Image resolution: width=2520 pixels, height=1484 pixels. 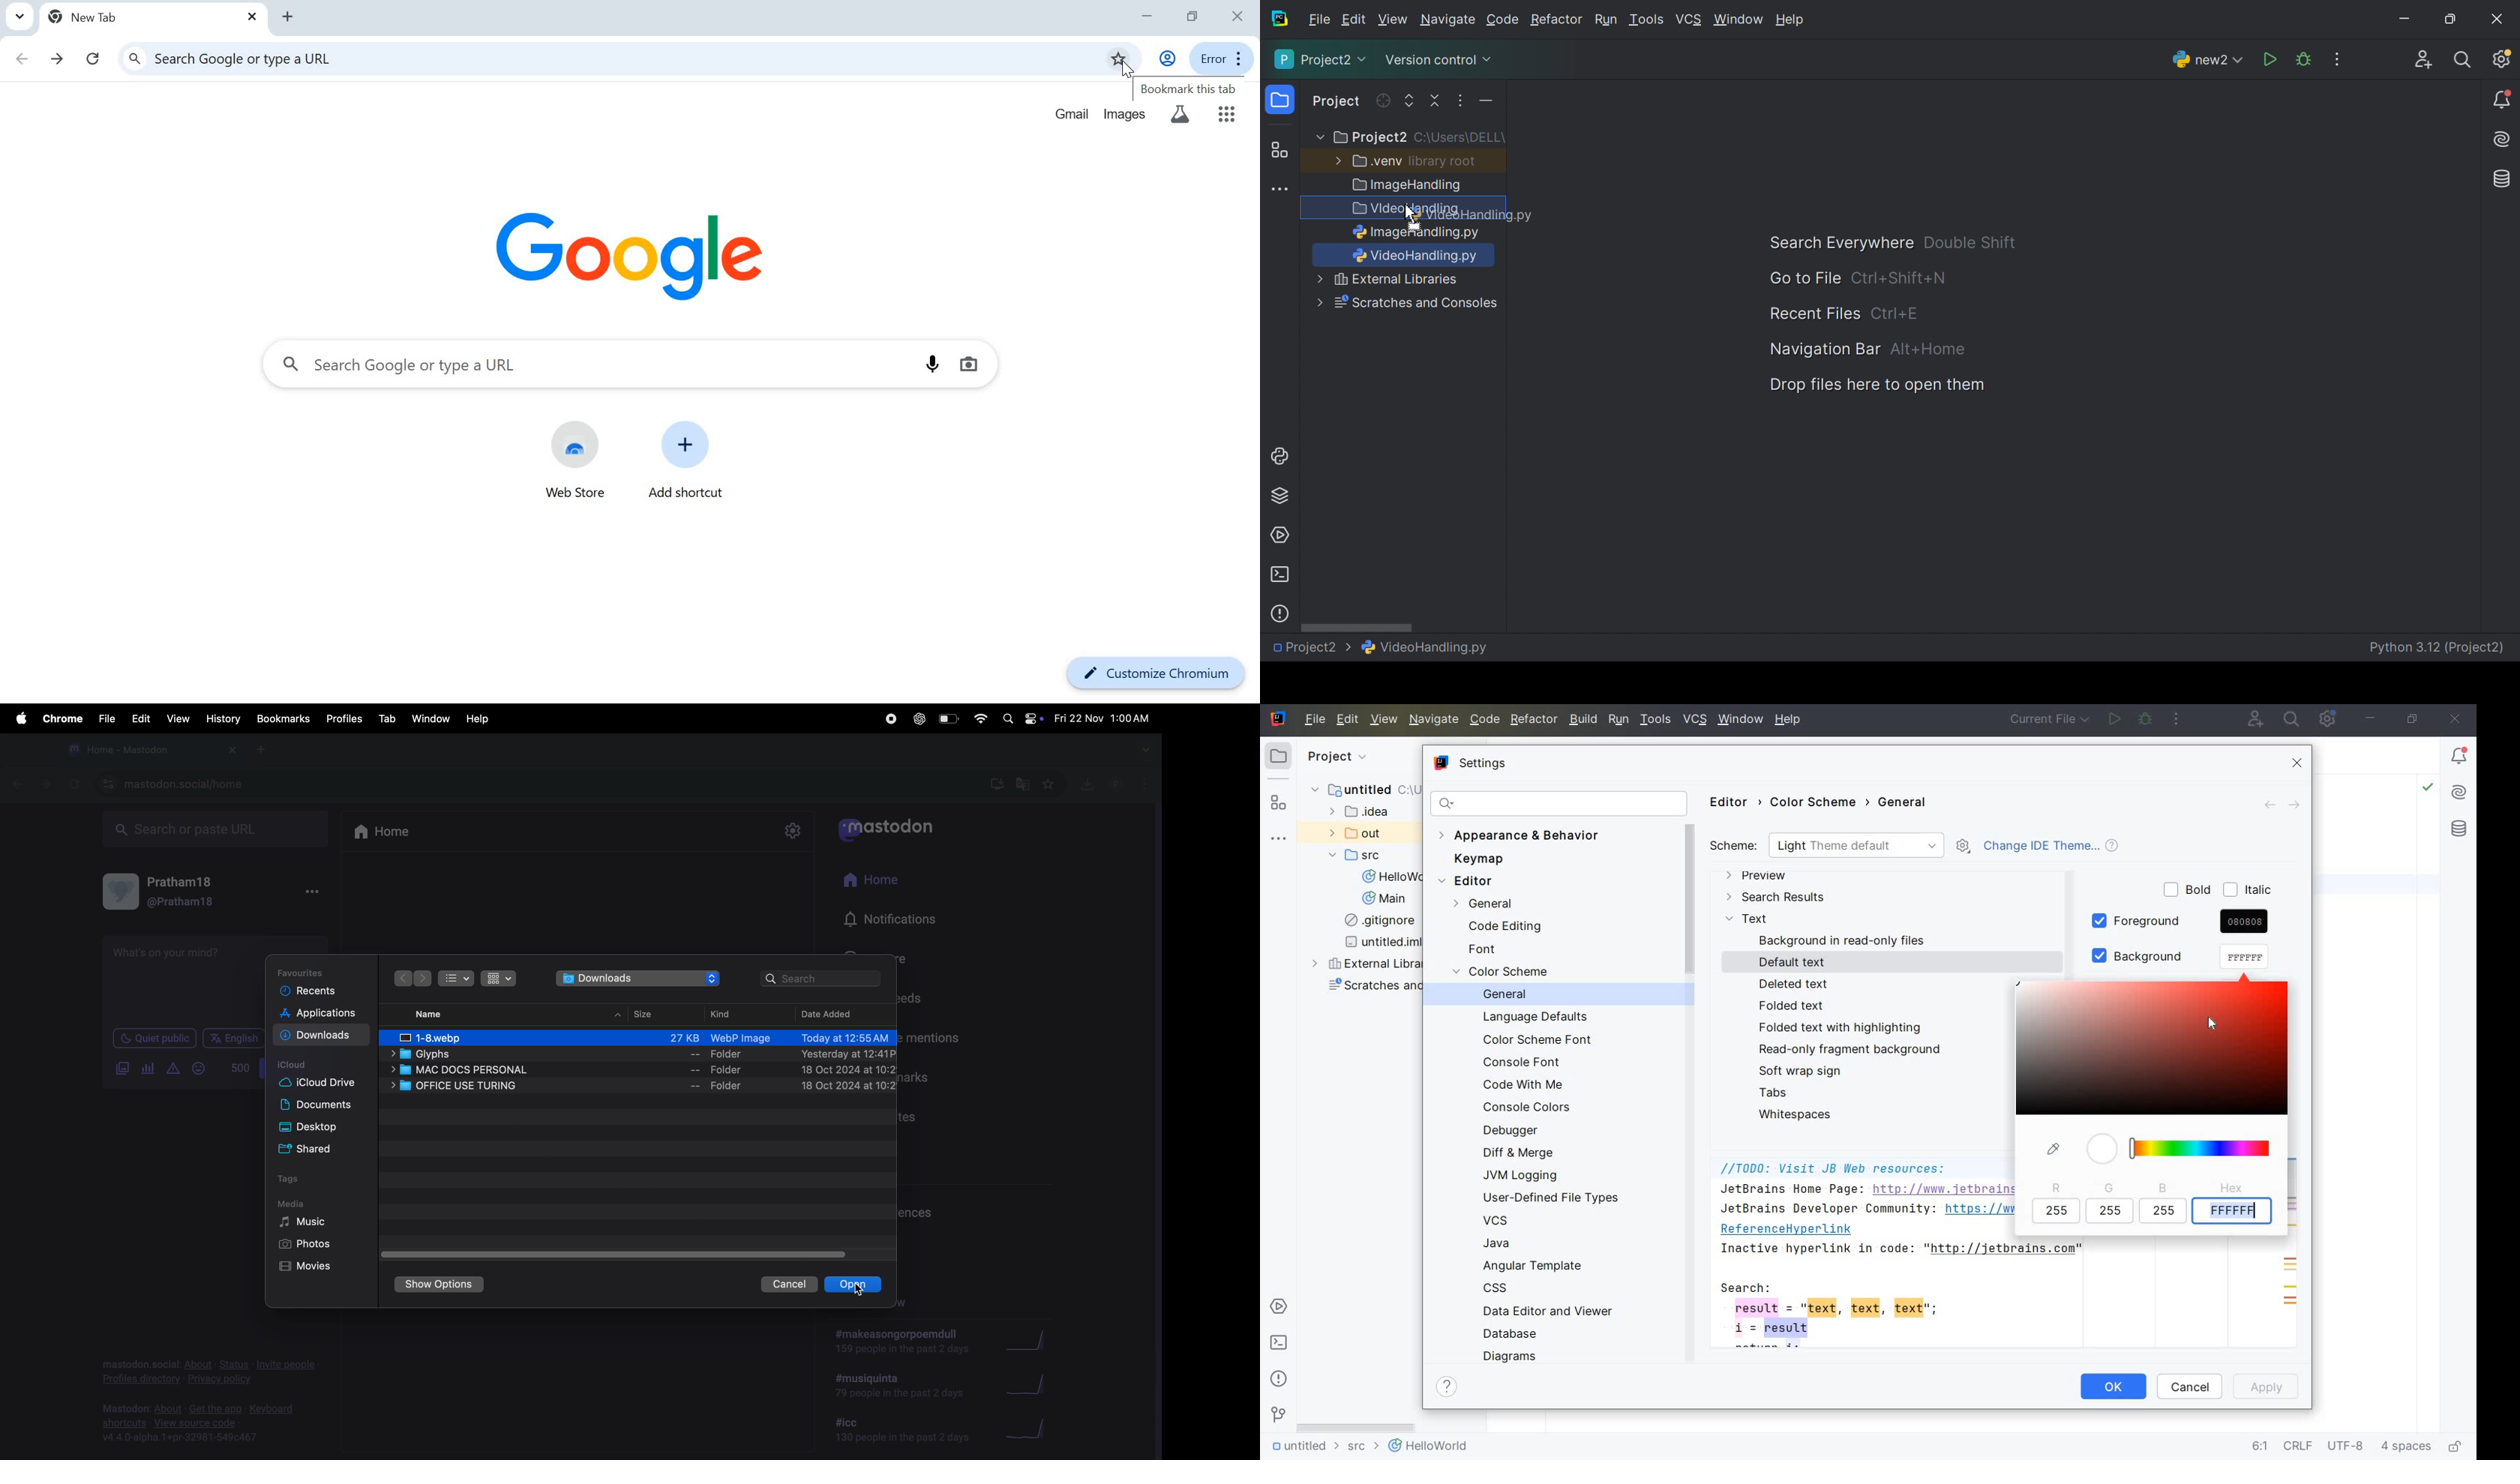 What do you see at coordinates (319, 1085) in the screenshot?
I see `cloud drive` at bounding box center [319, 1085].